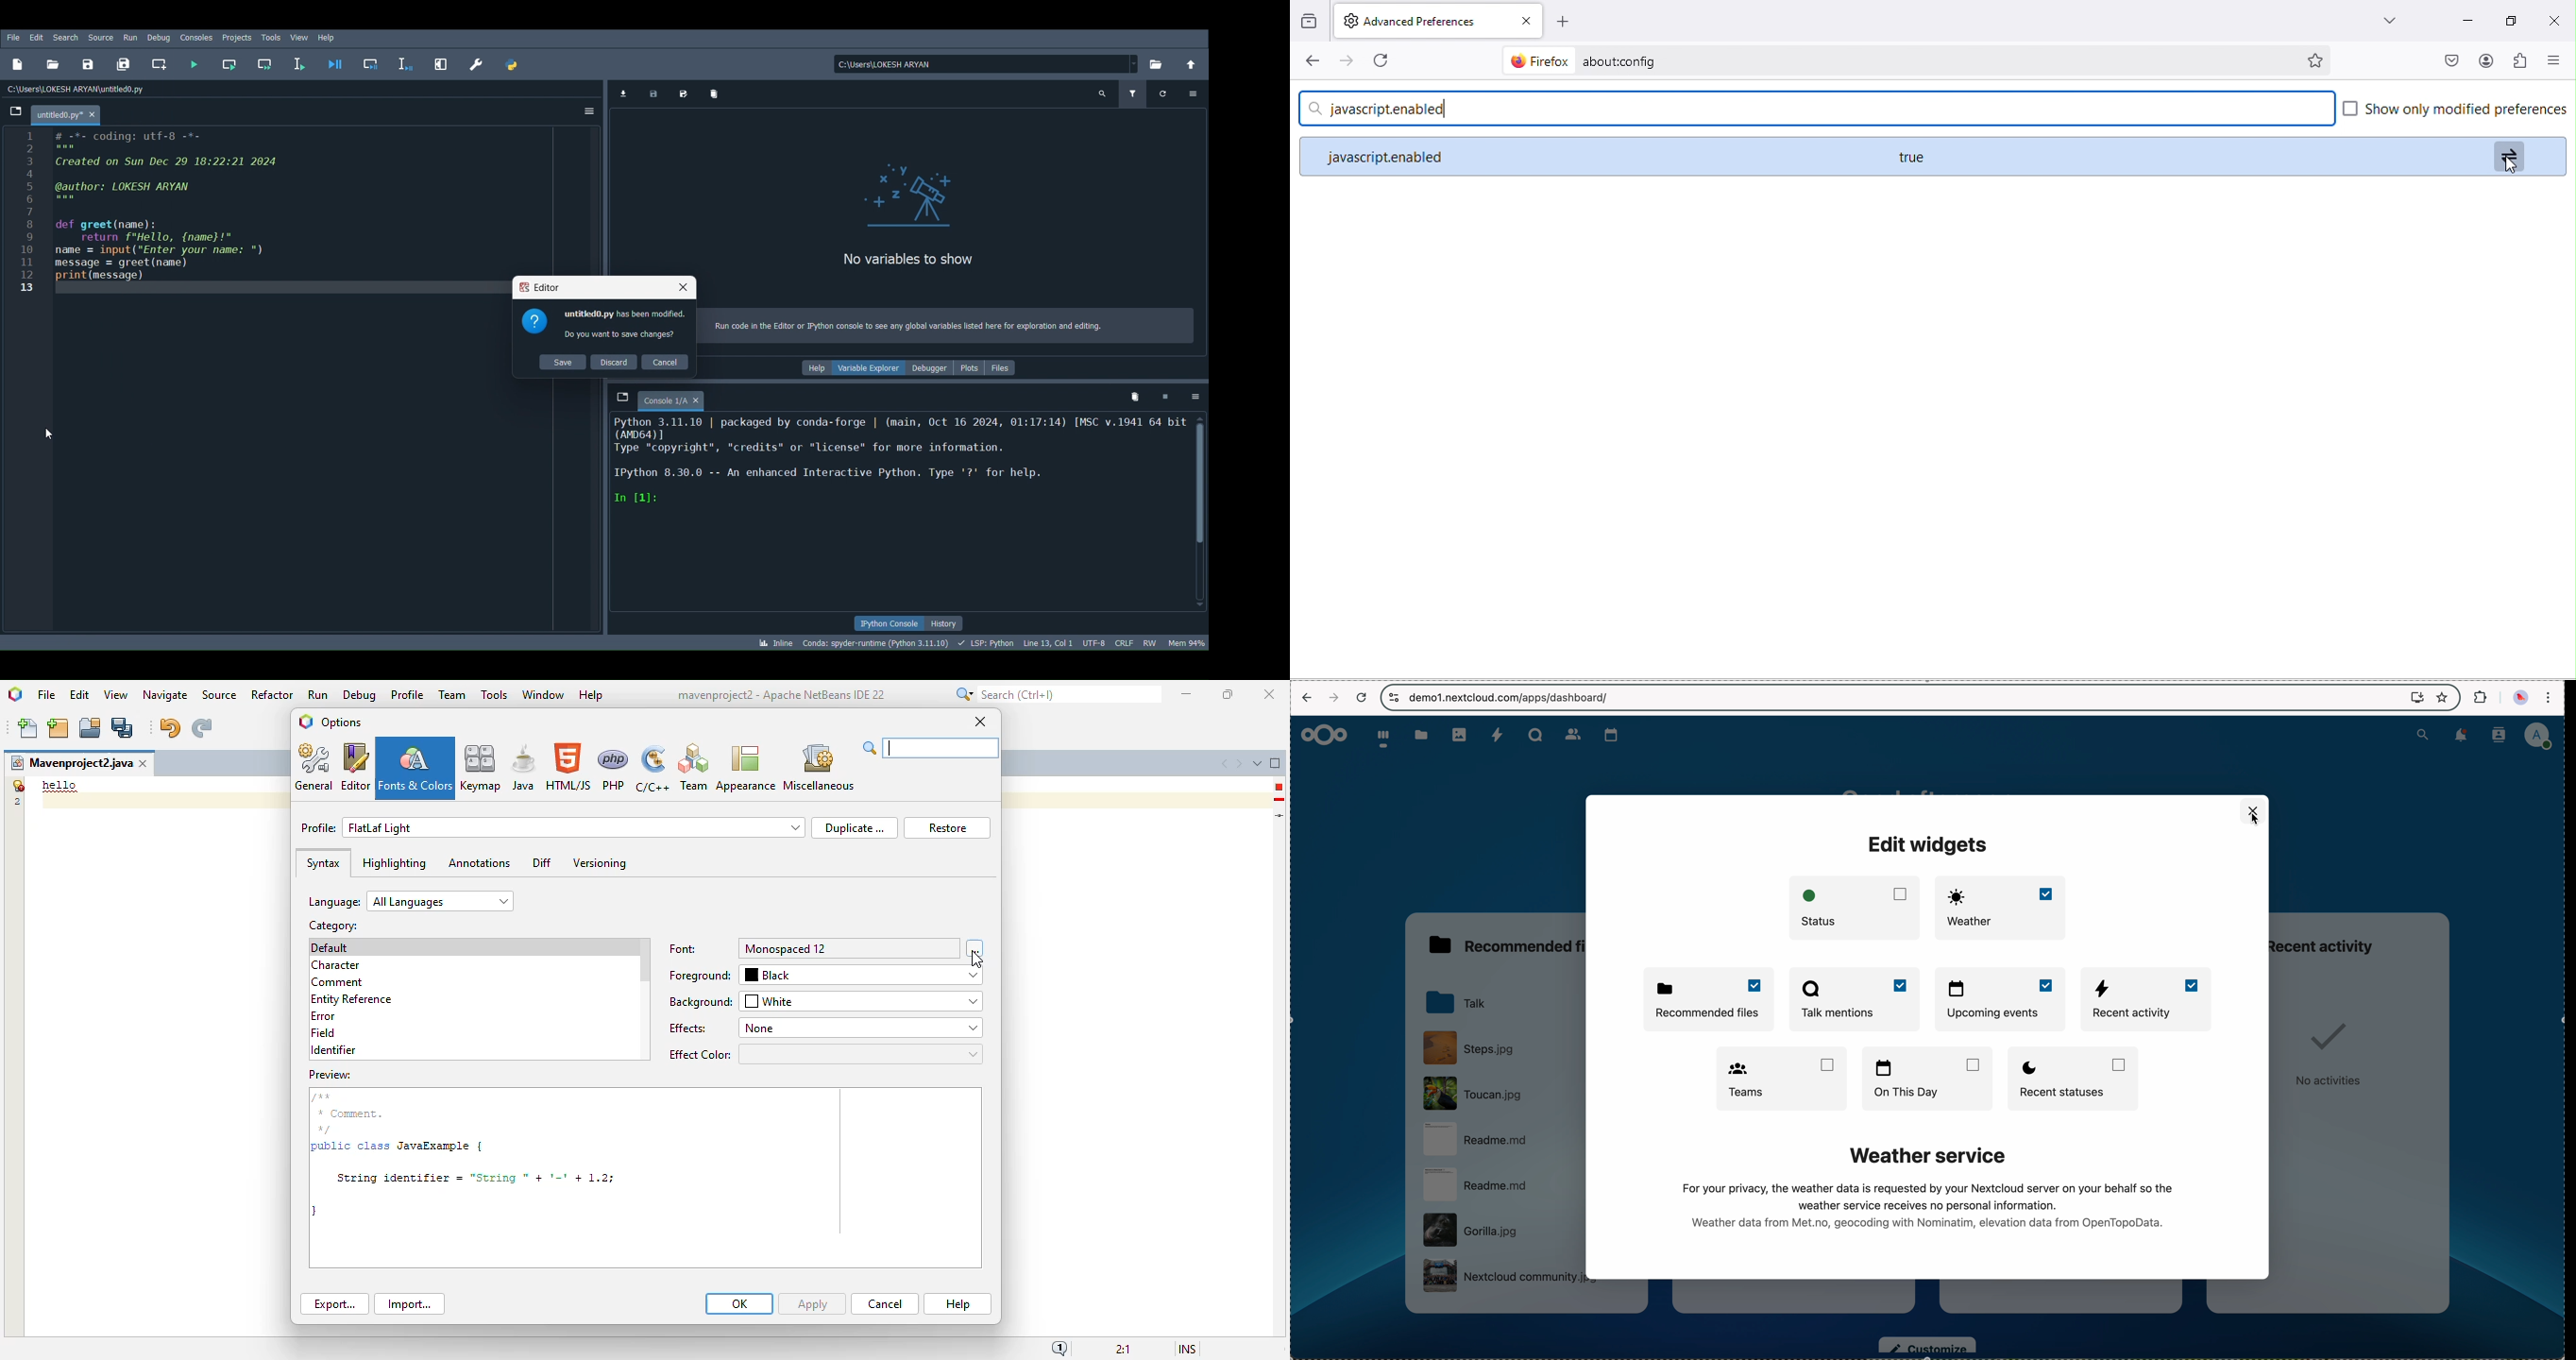  I want to click on Serial numbers : (1-13), so click(18, 213).